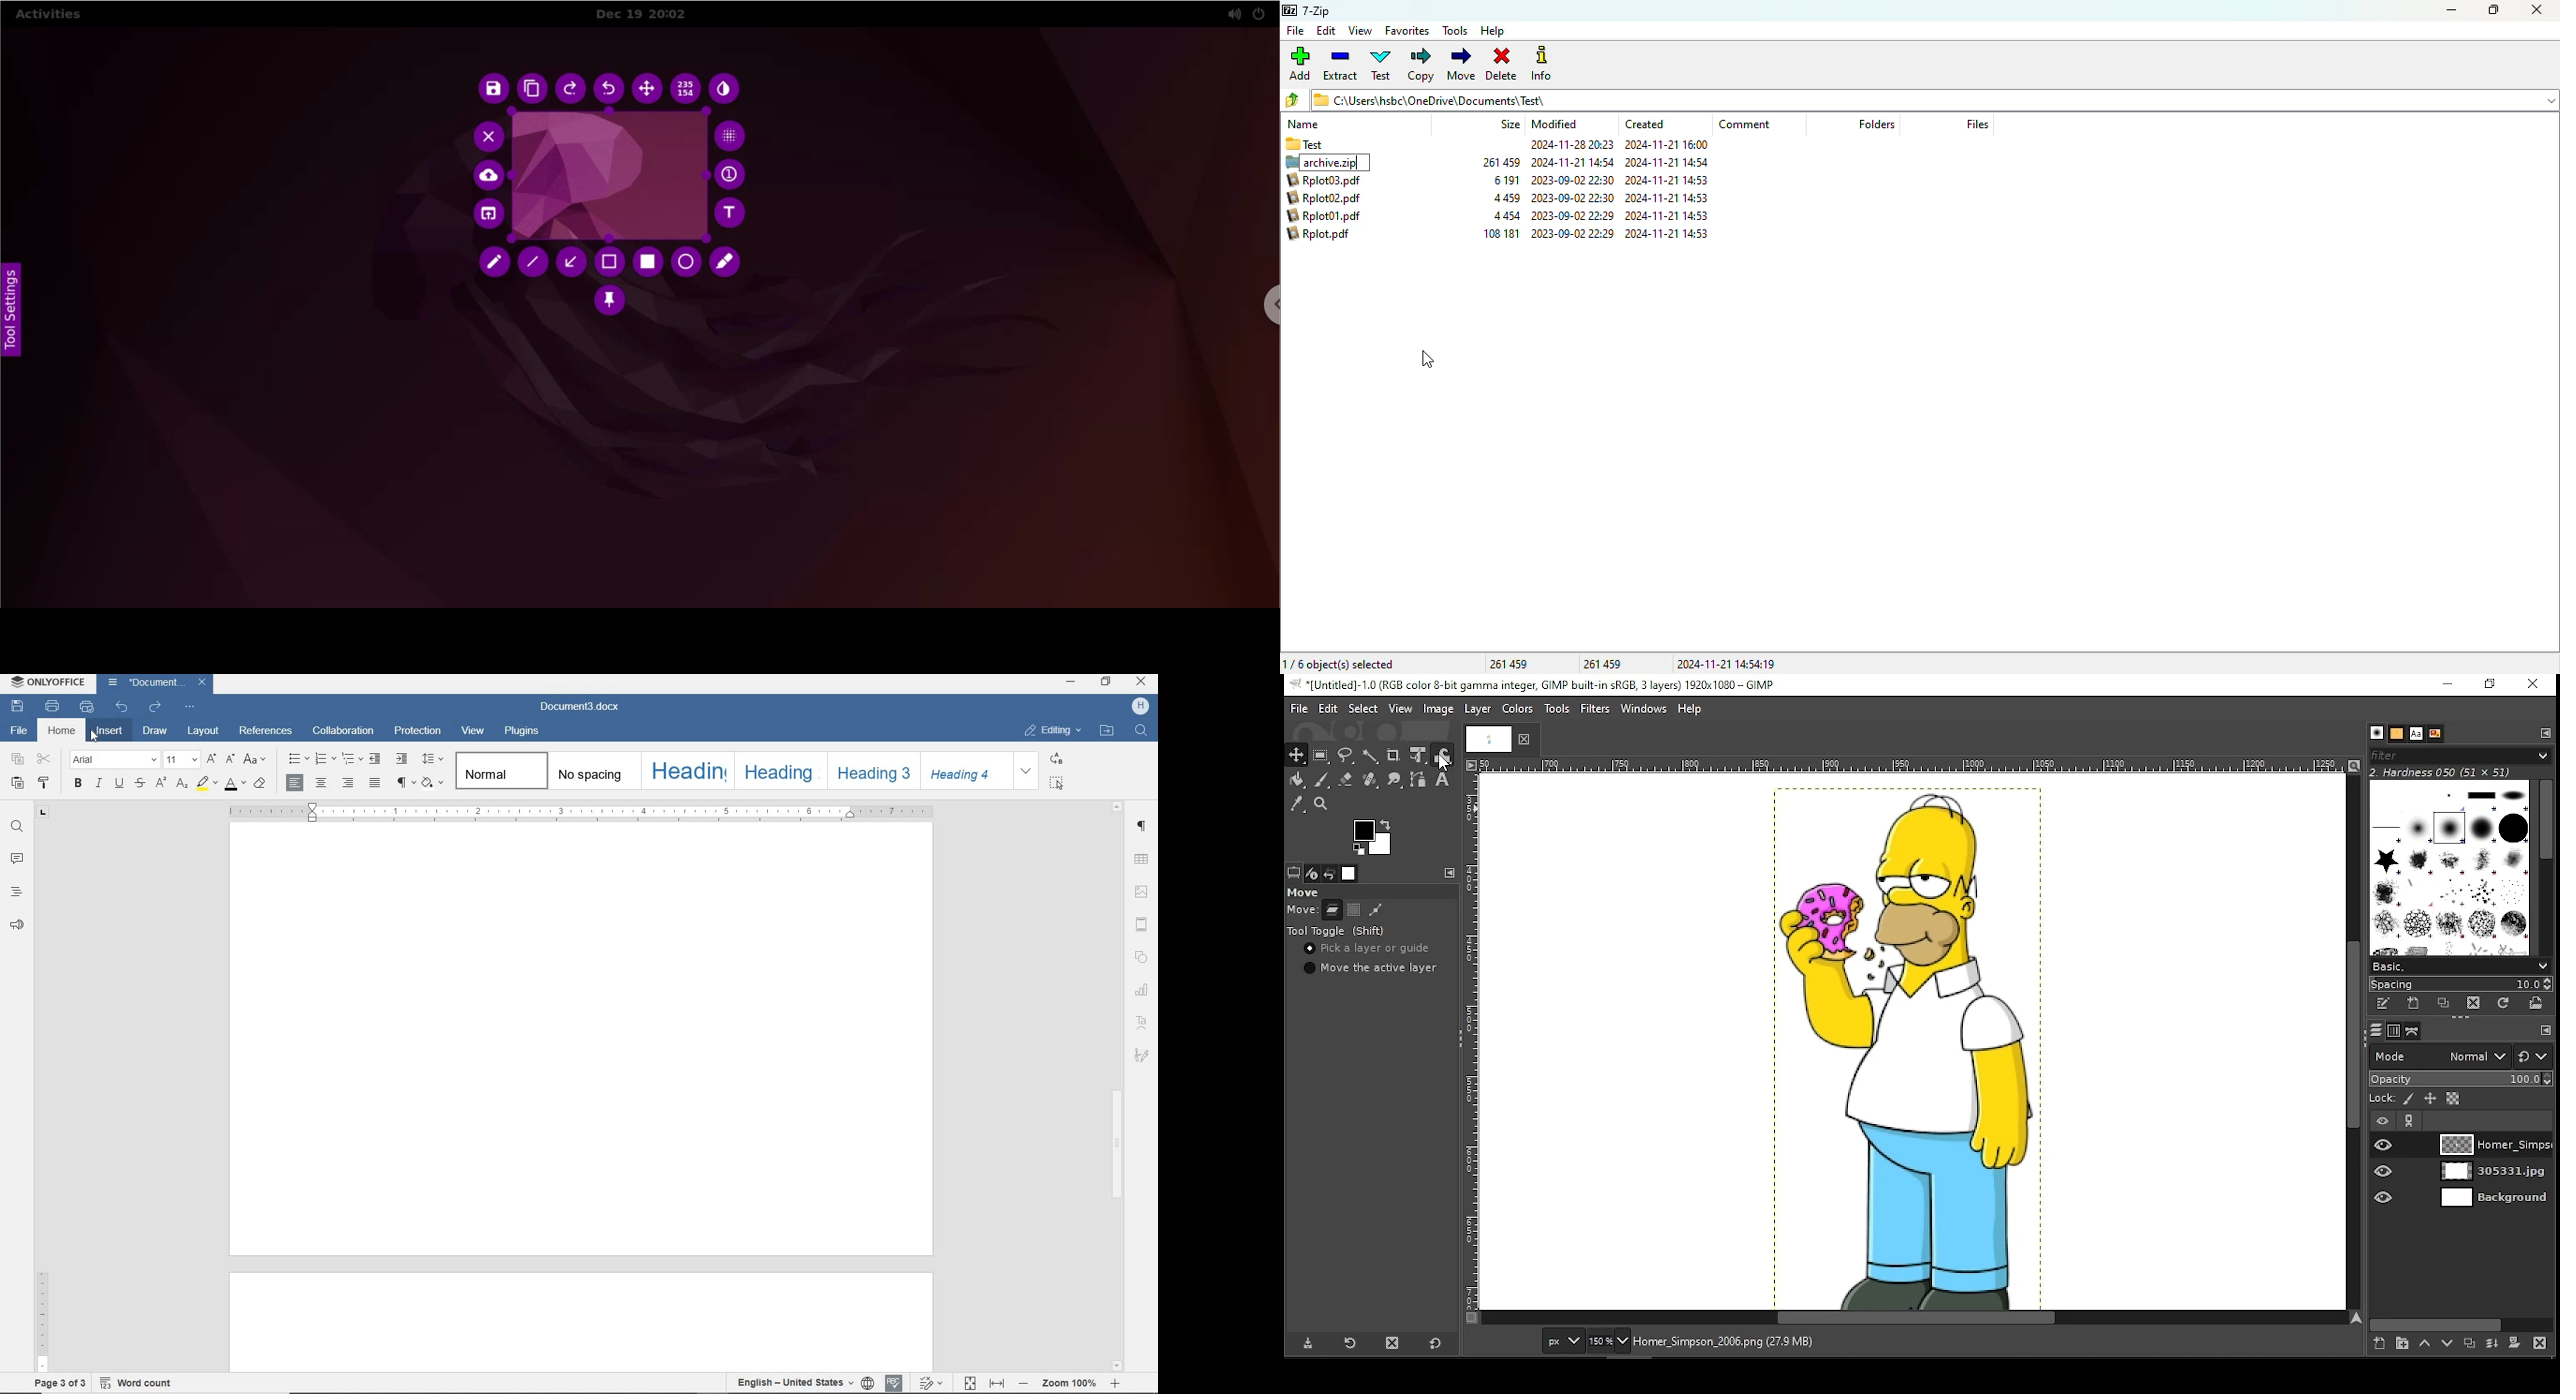  What do you see at coordinates (1065, 758) in the screenshot?
I see `REPLACE` at bounding box center [1065, 758].